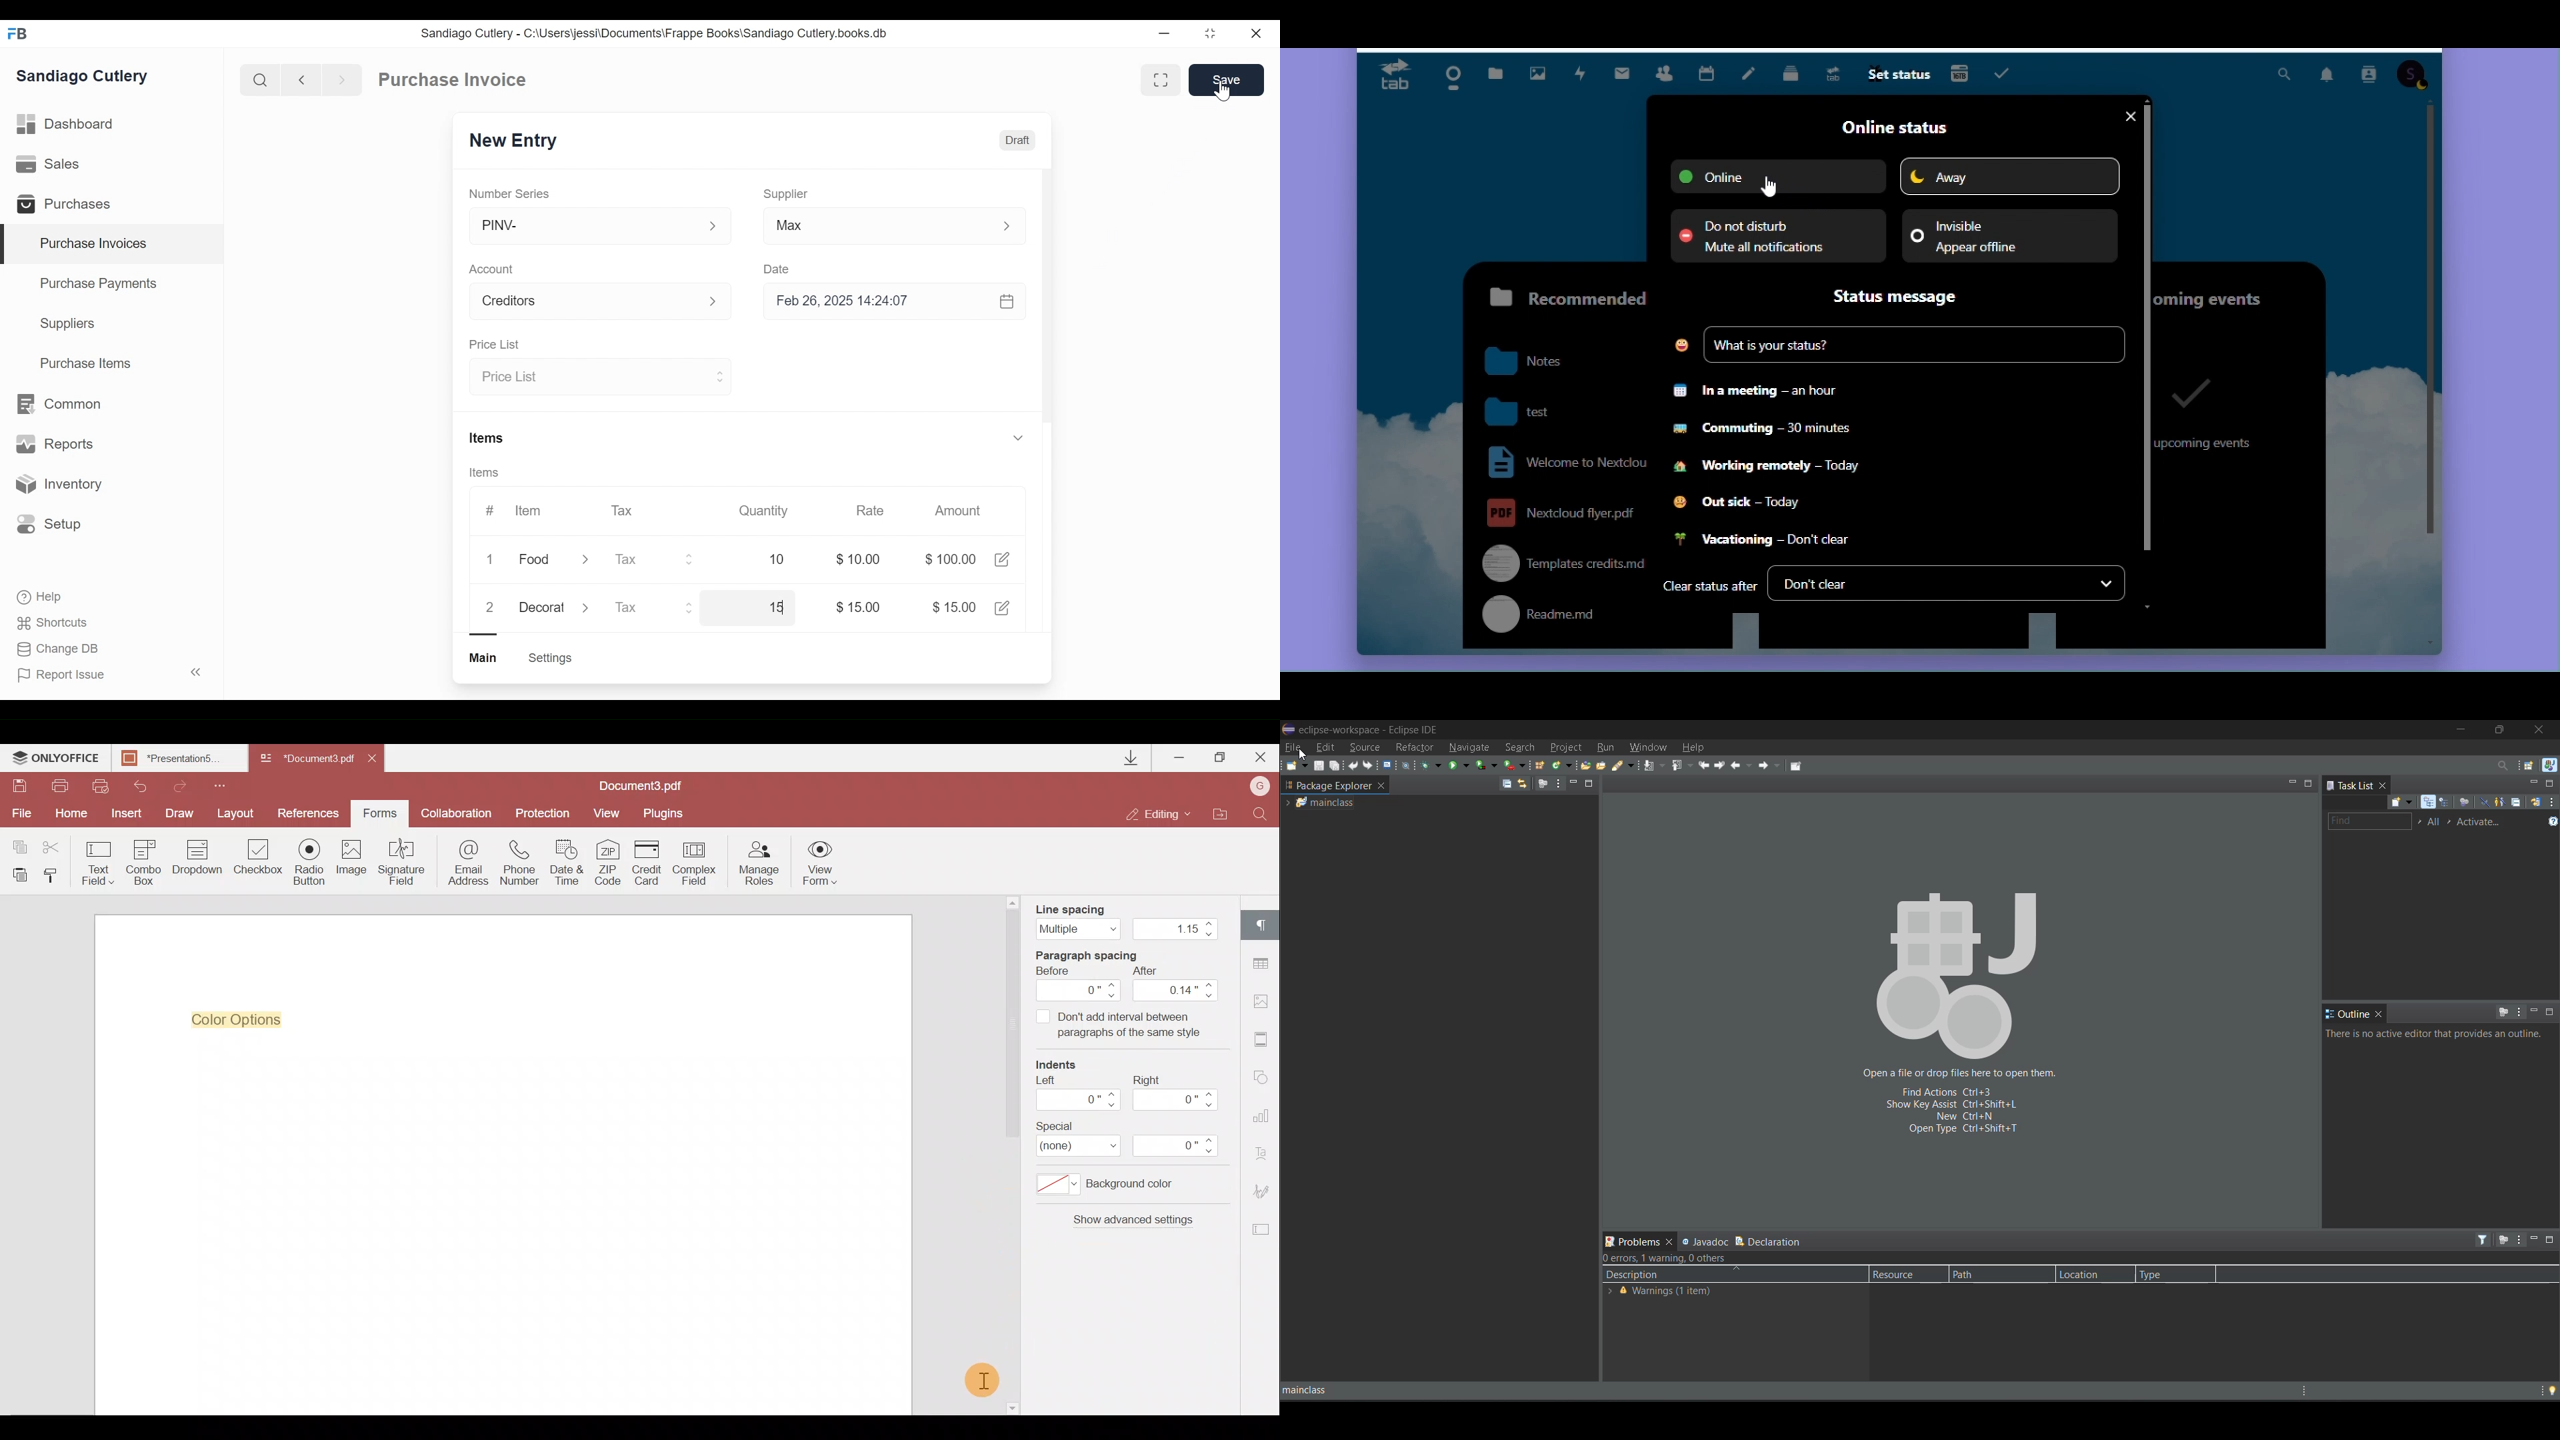 This screenshot has height=1456, width=2576. What do you see at coordinates (341, 79) in the screenshot?
I see `Navigate forward` at bounding box center [341, 79].